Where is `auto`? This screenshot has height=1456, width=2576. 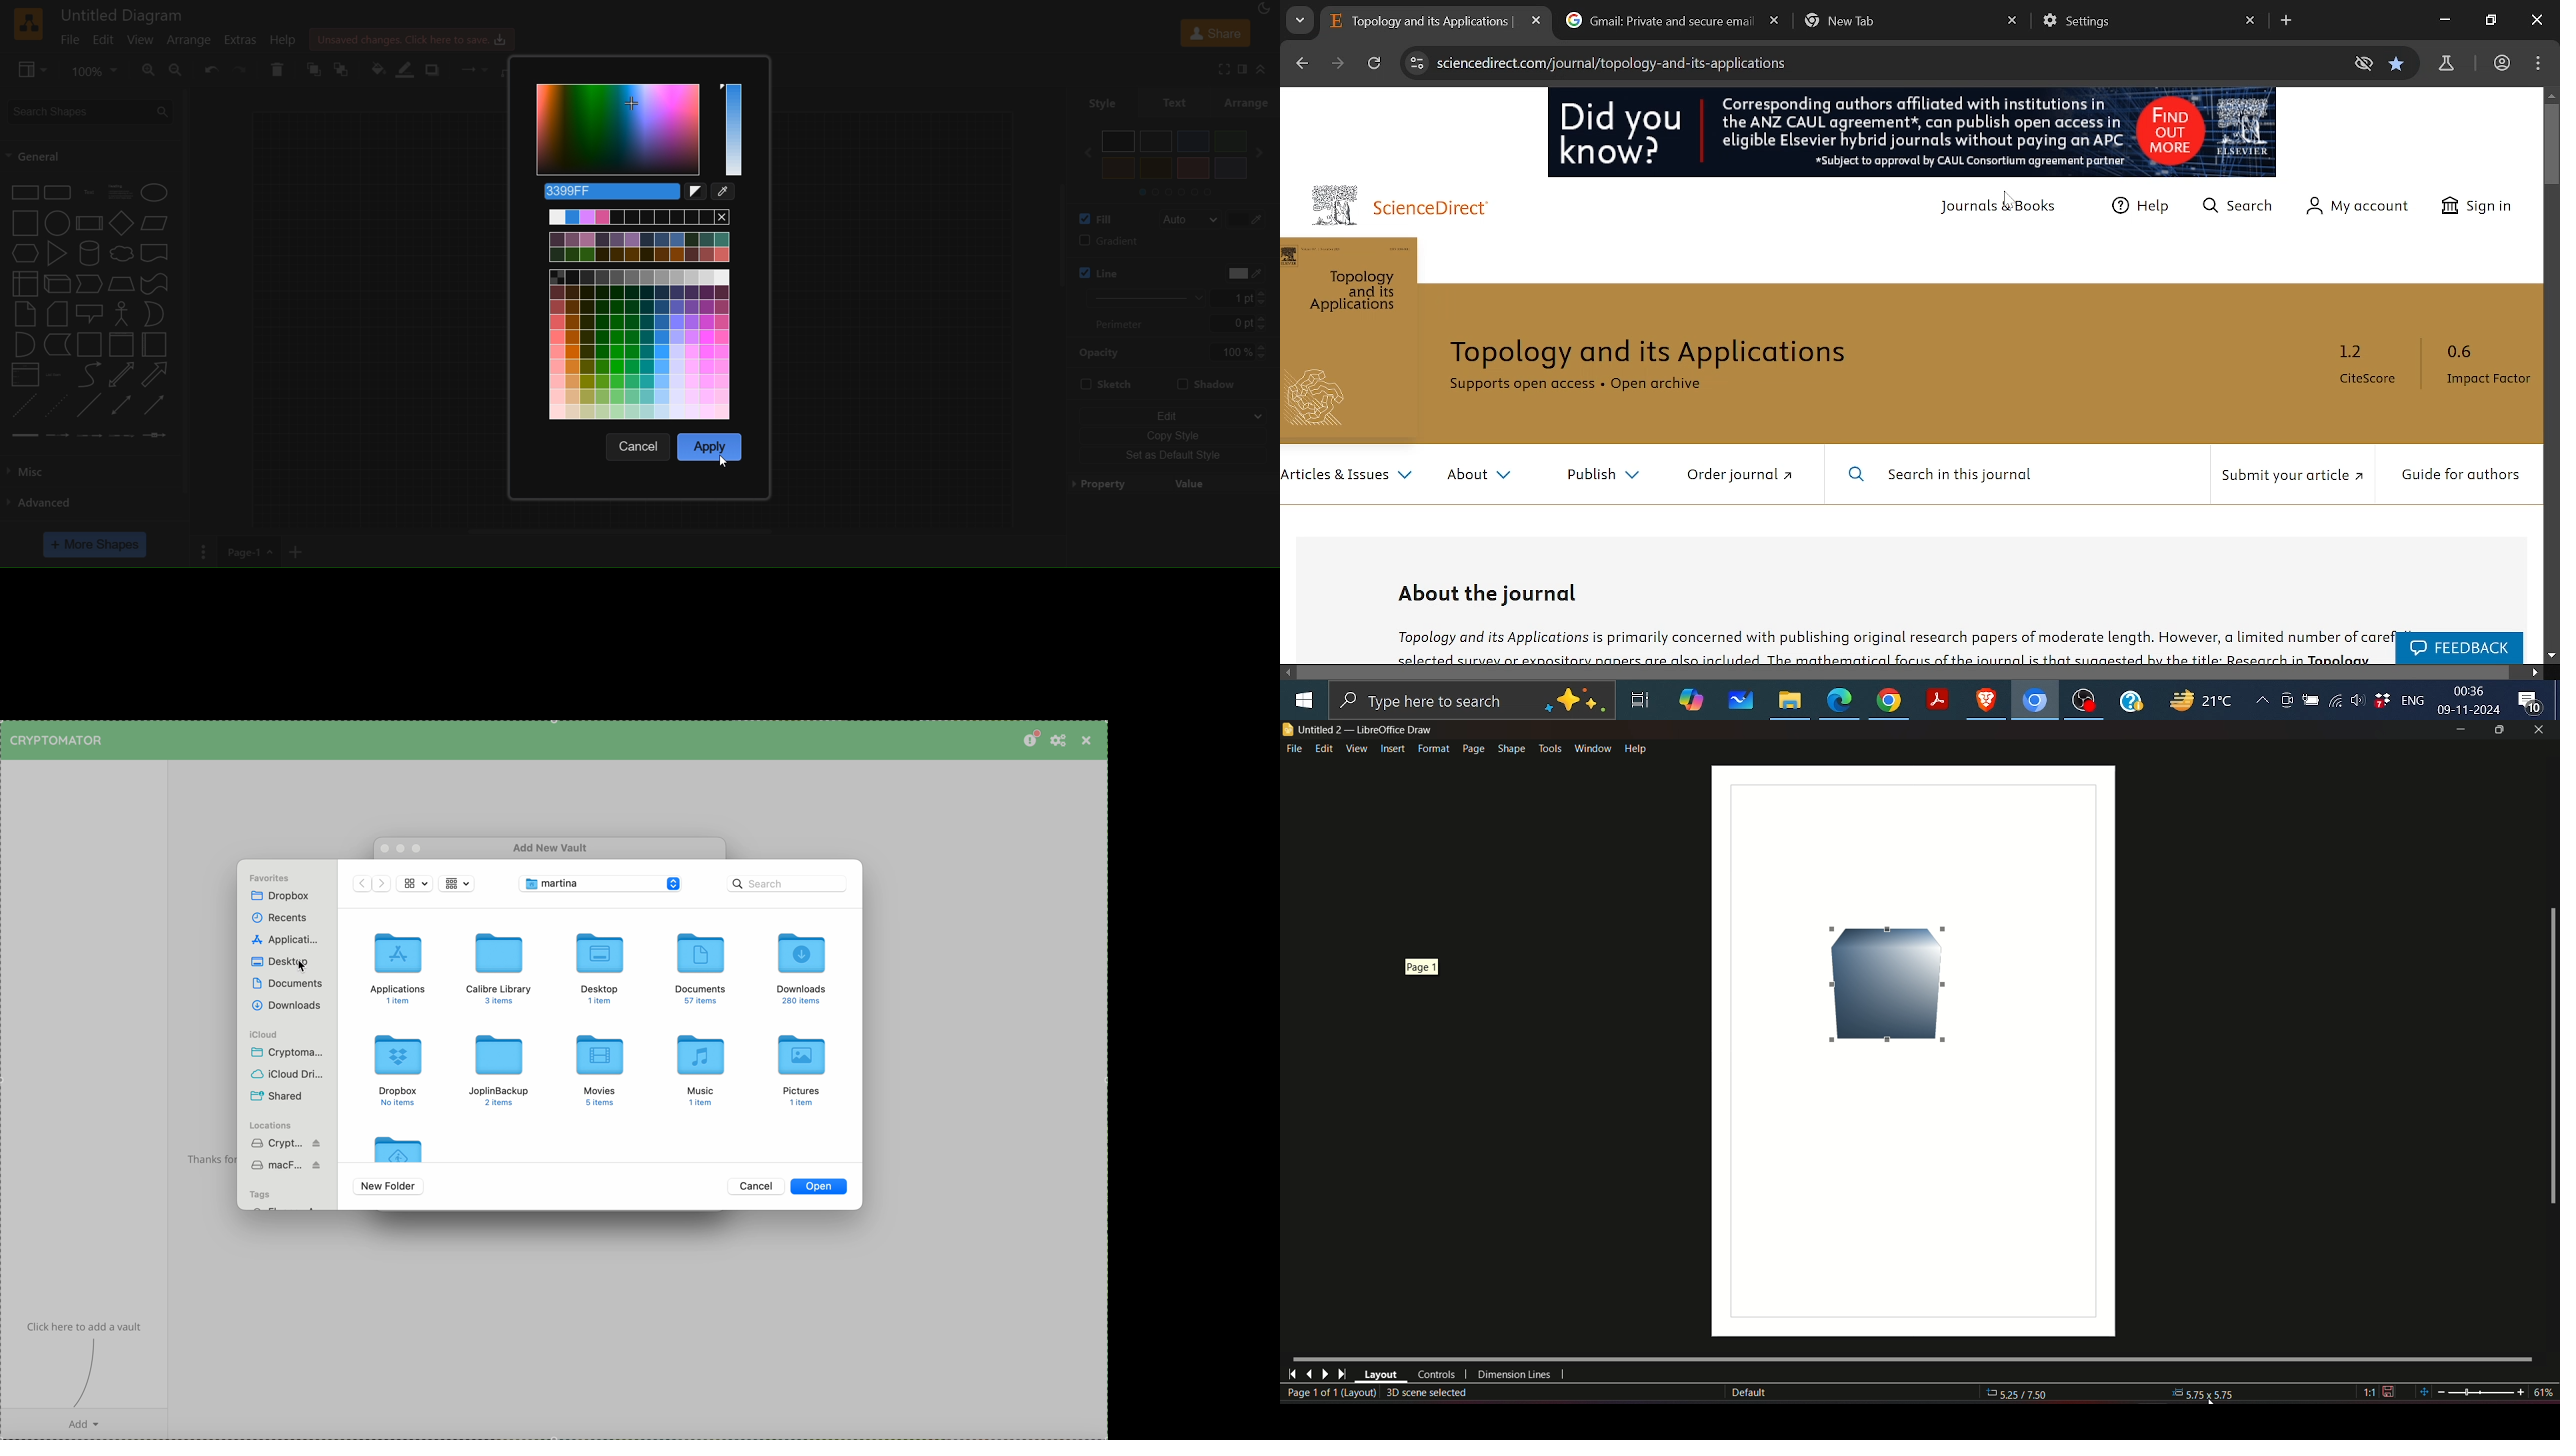 auto is located at coordinates (1189, 220).